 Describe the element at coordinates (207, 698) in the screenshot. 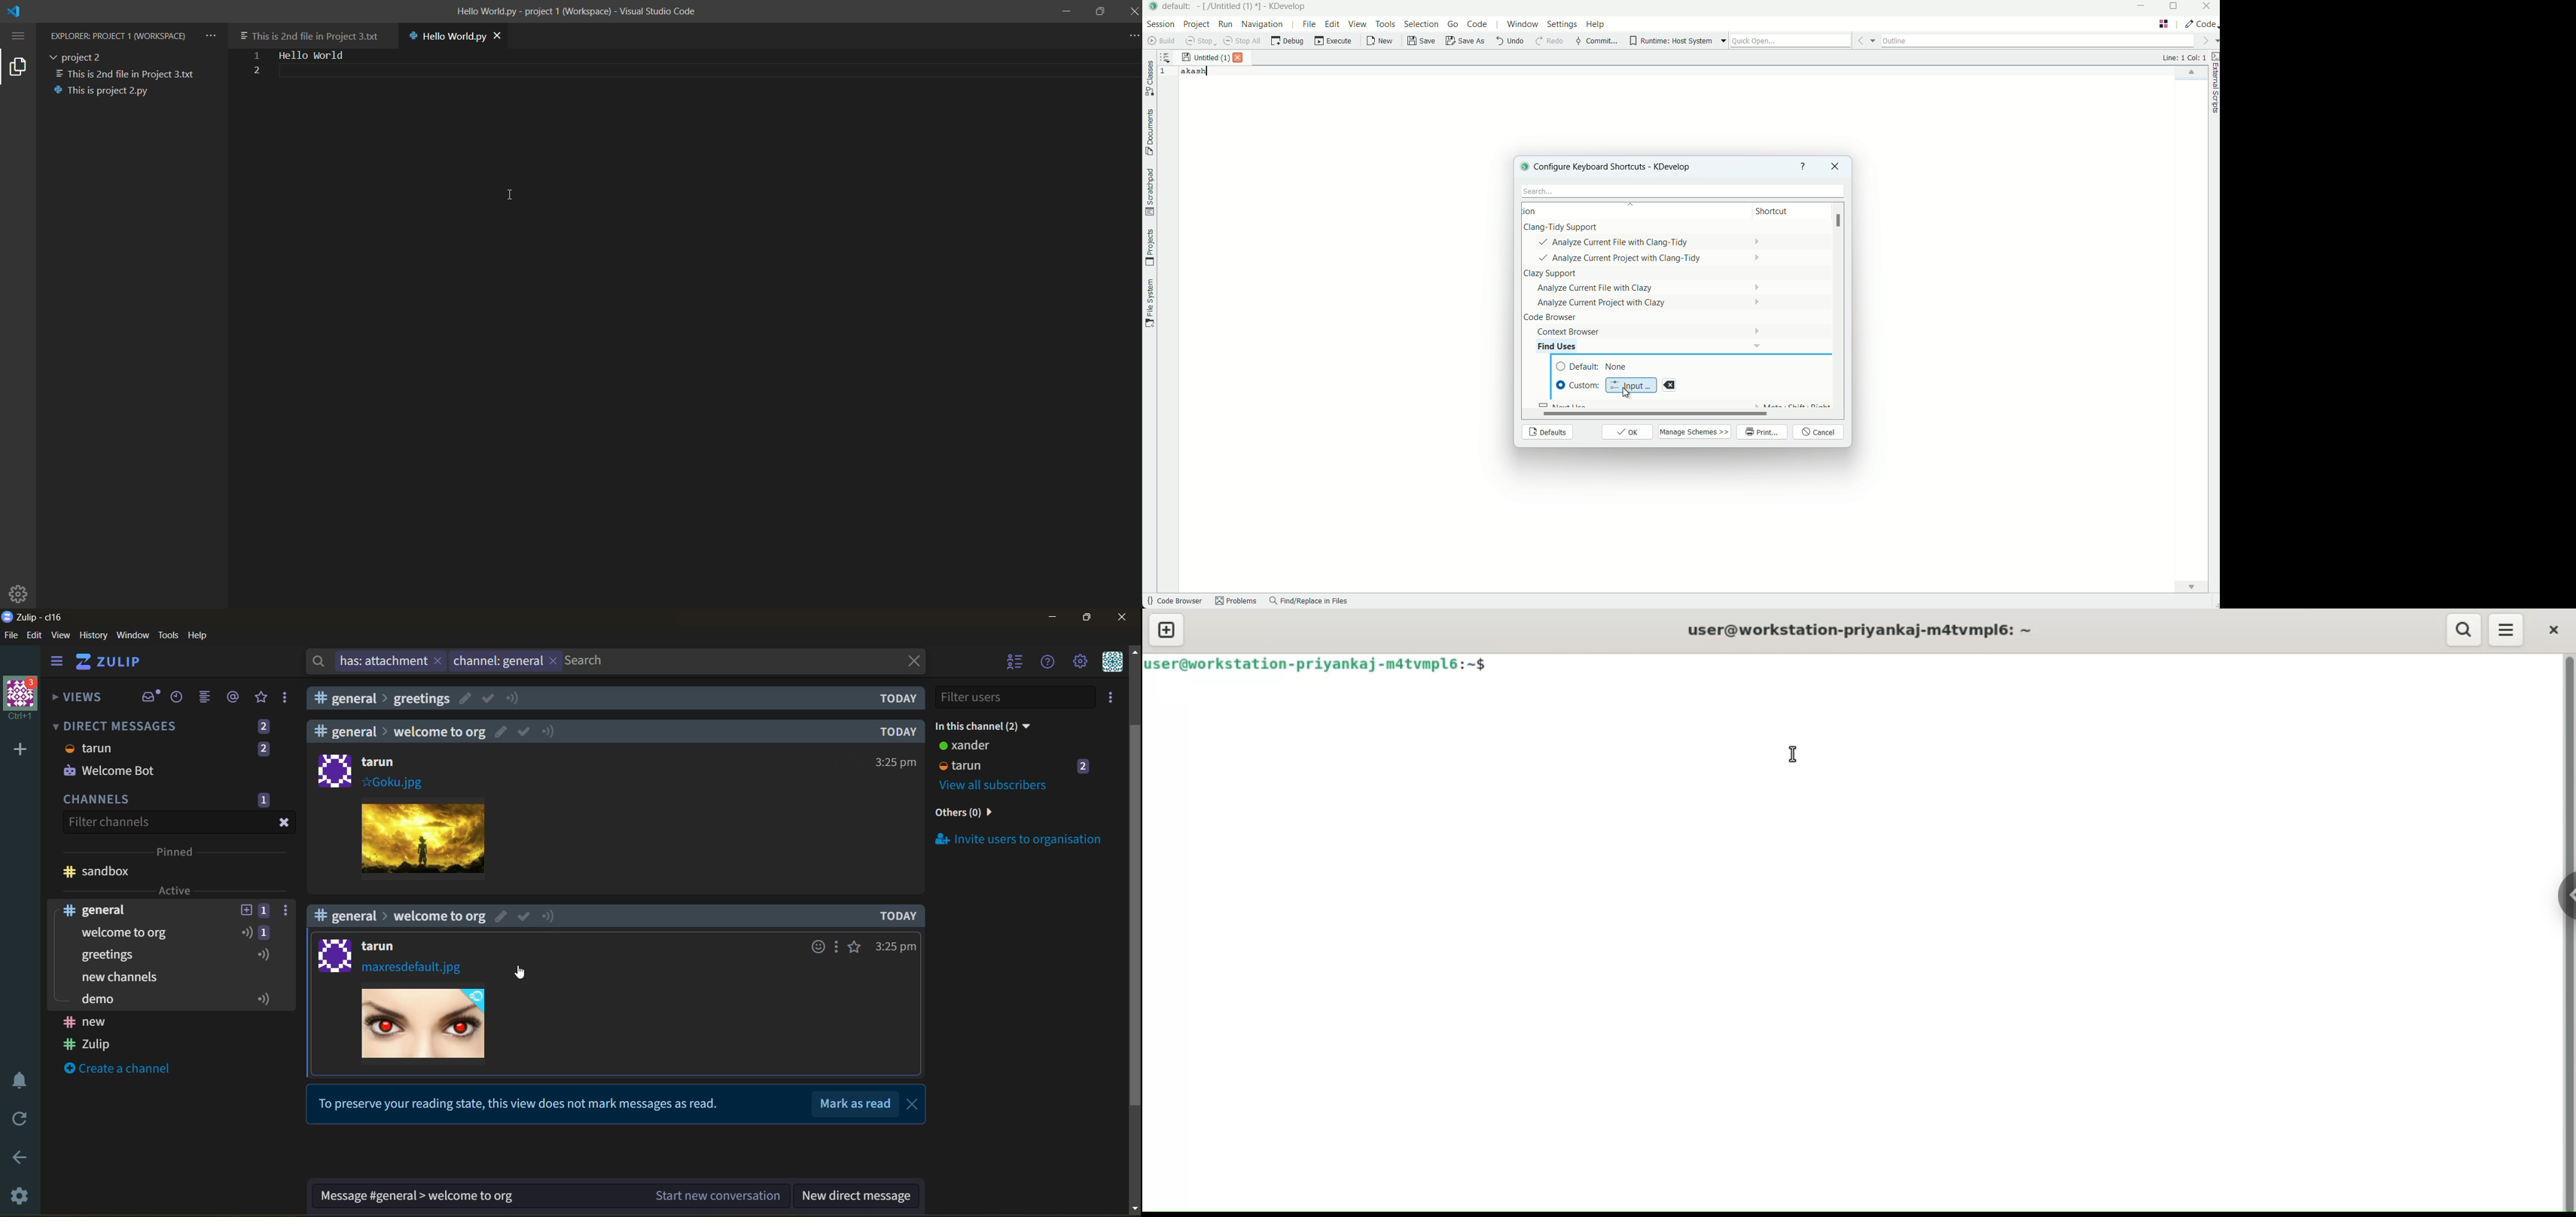

I see `combined feed` at that location.